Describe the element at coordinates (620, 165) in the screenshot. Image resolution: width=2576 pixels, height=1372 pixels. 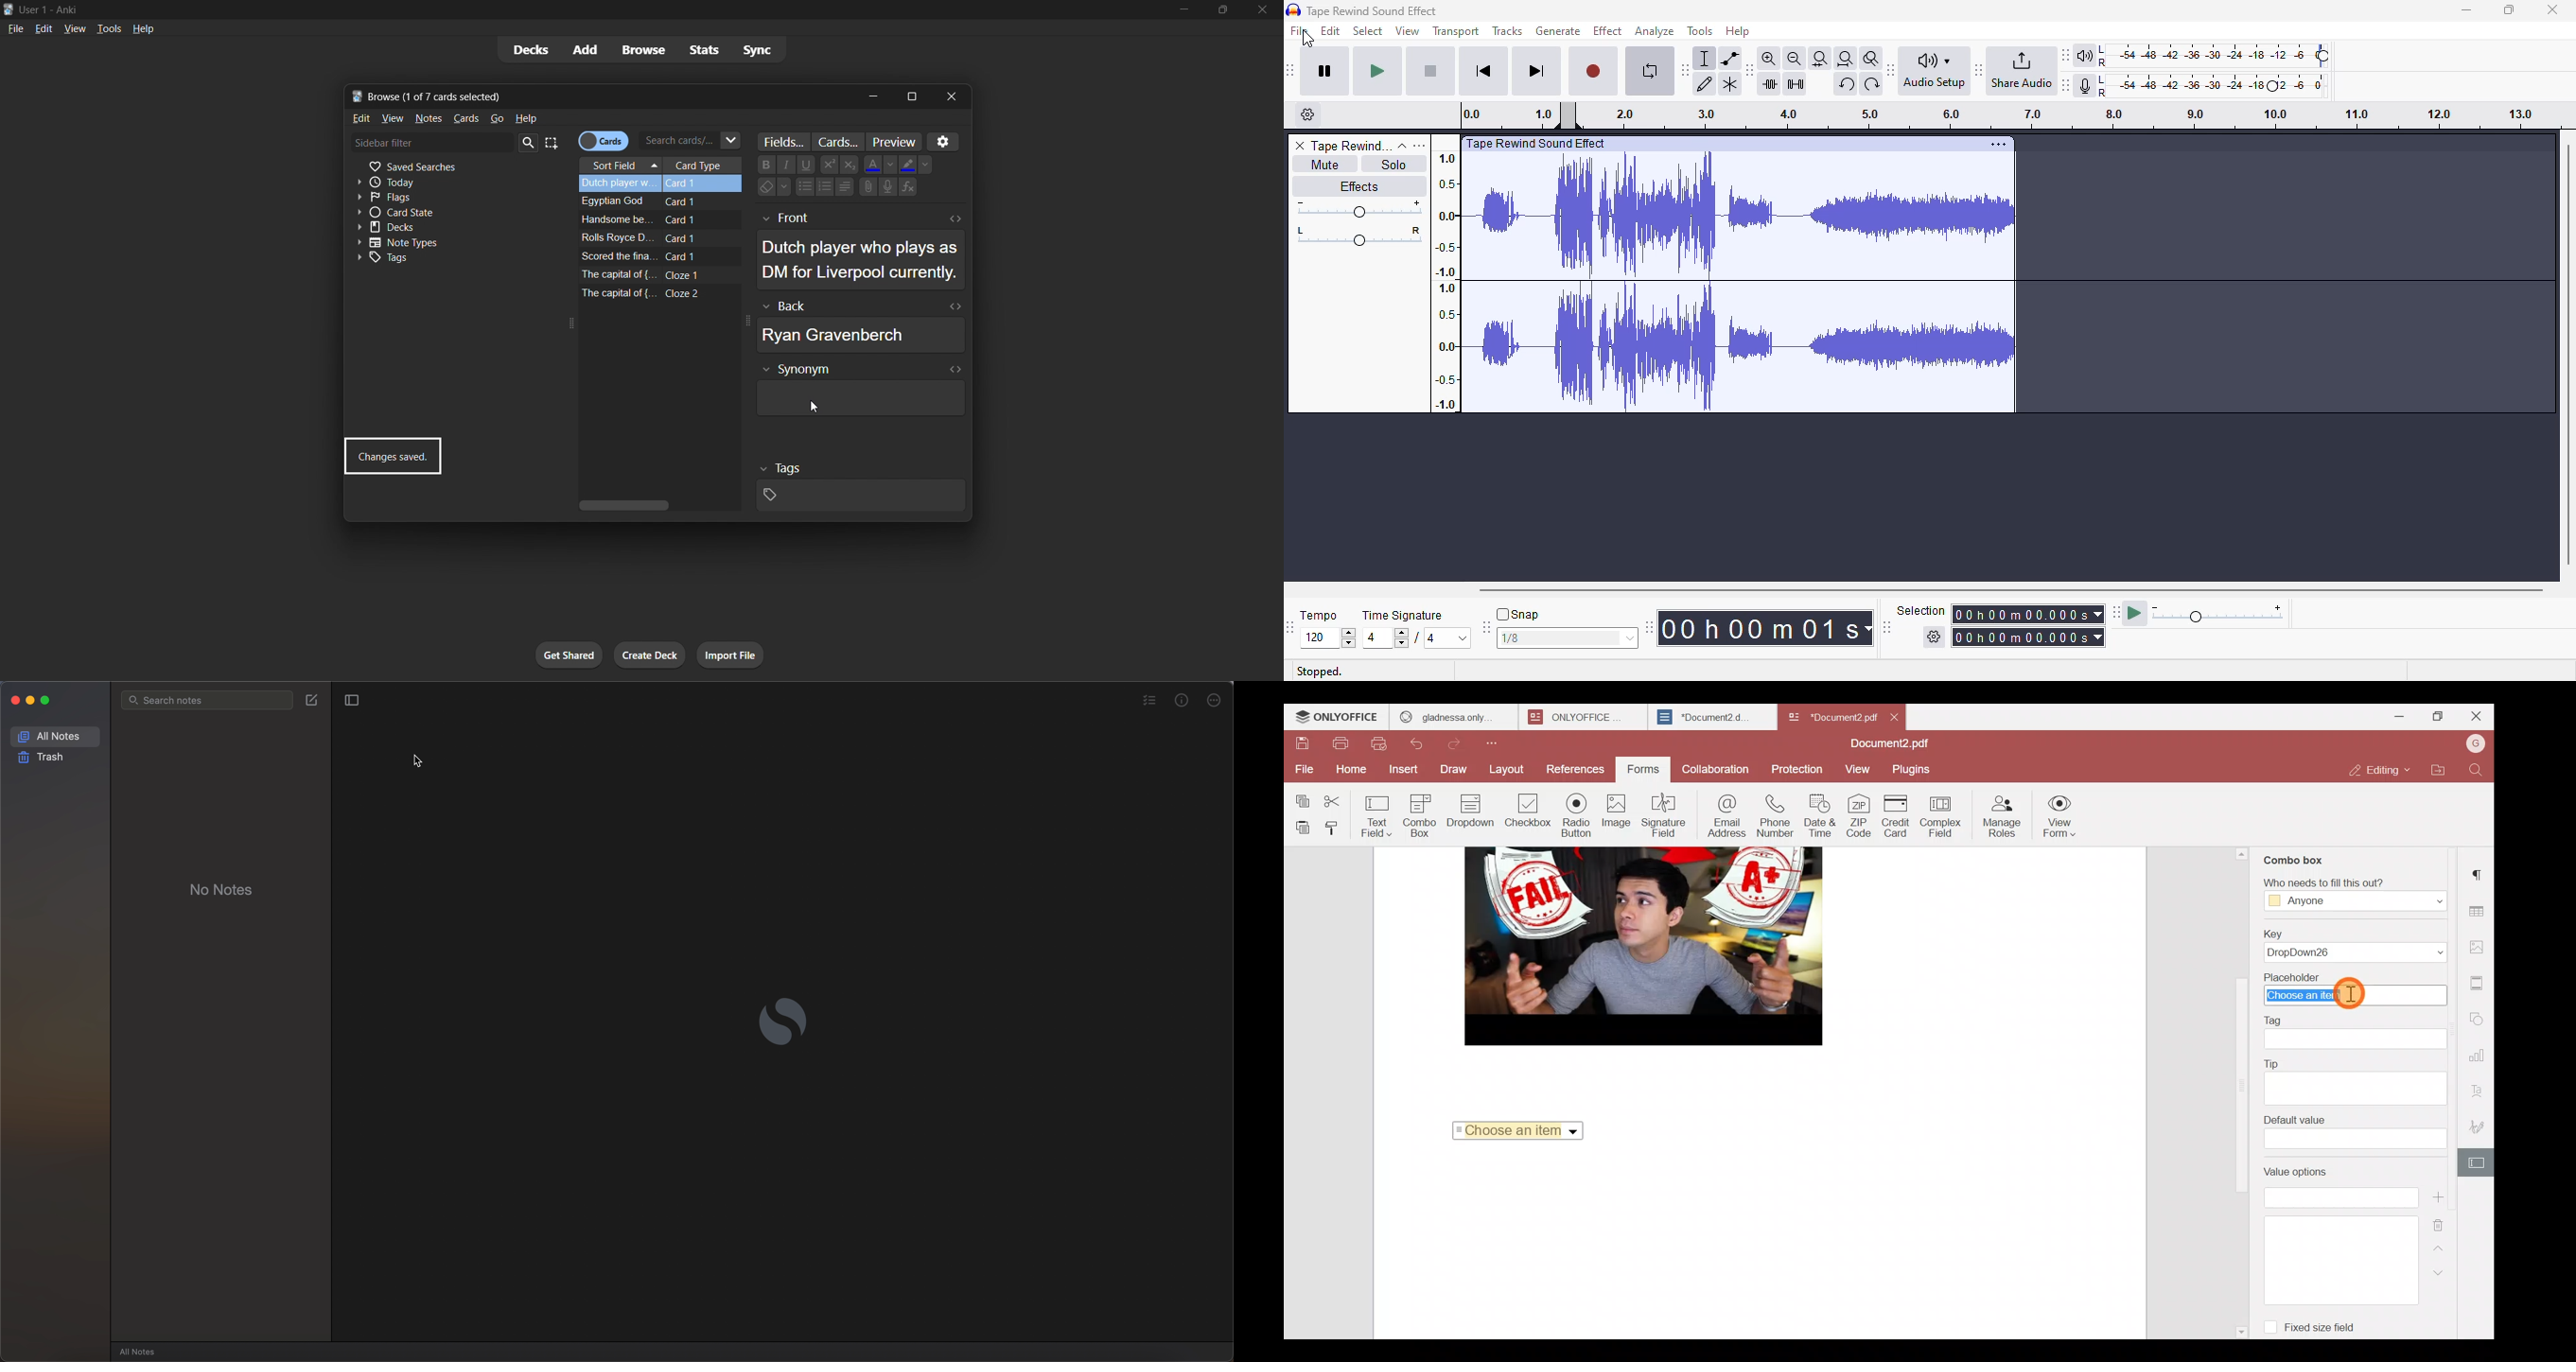
I see `sort field column` at that location.